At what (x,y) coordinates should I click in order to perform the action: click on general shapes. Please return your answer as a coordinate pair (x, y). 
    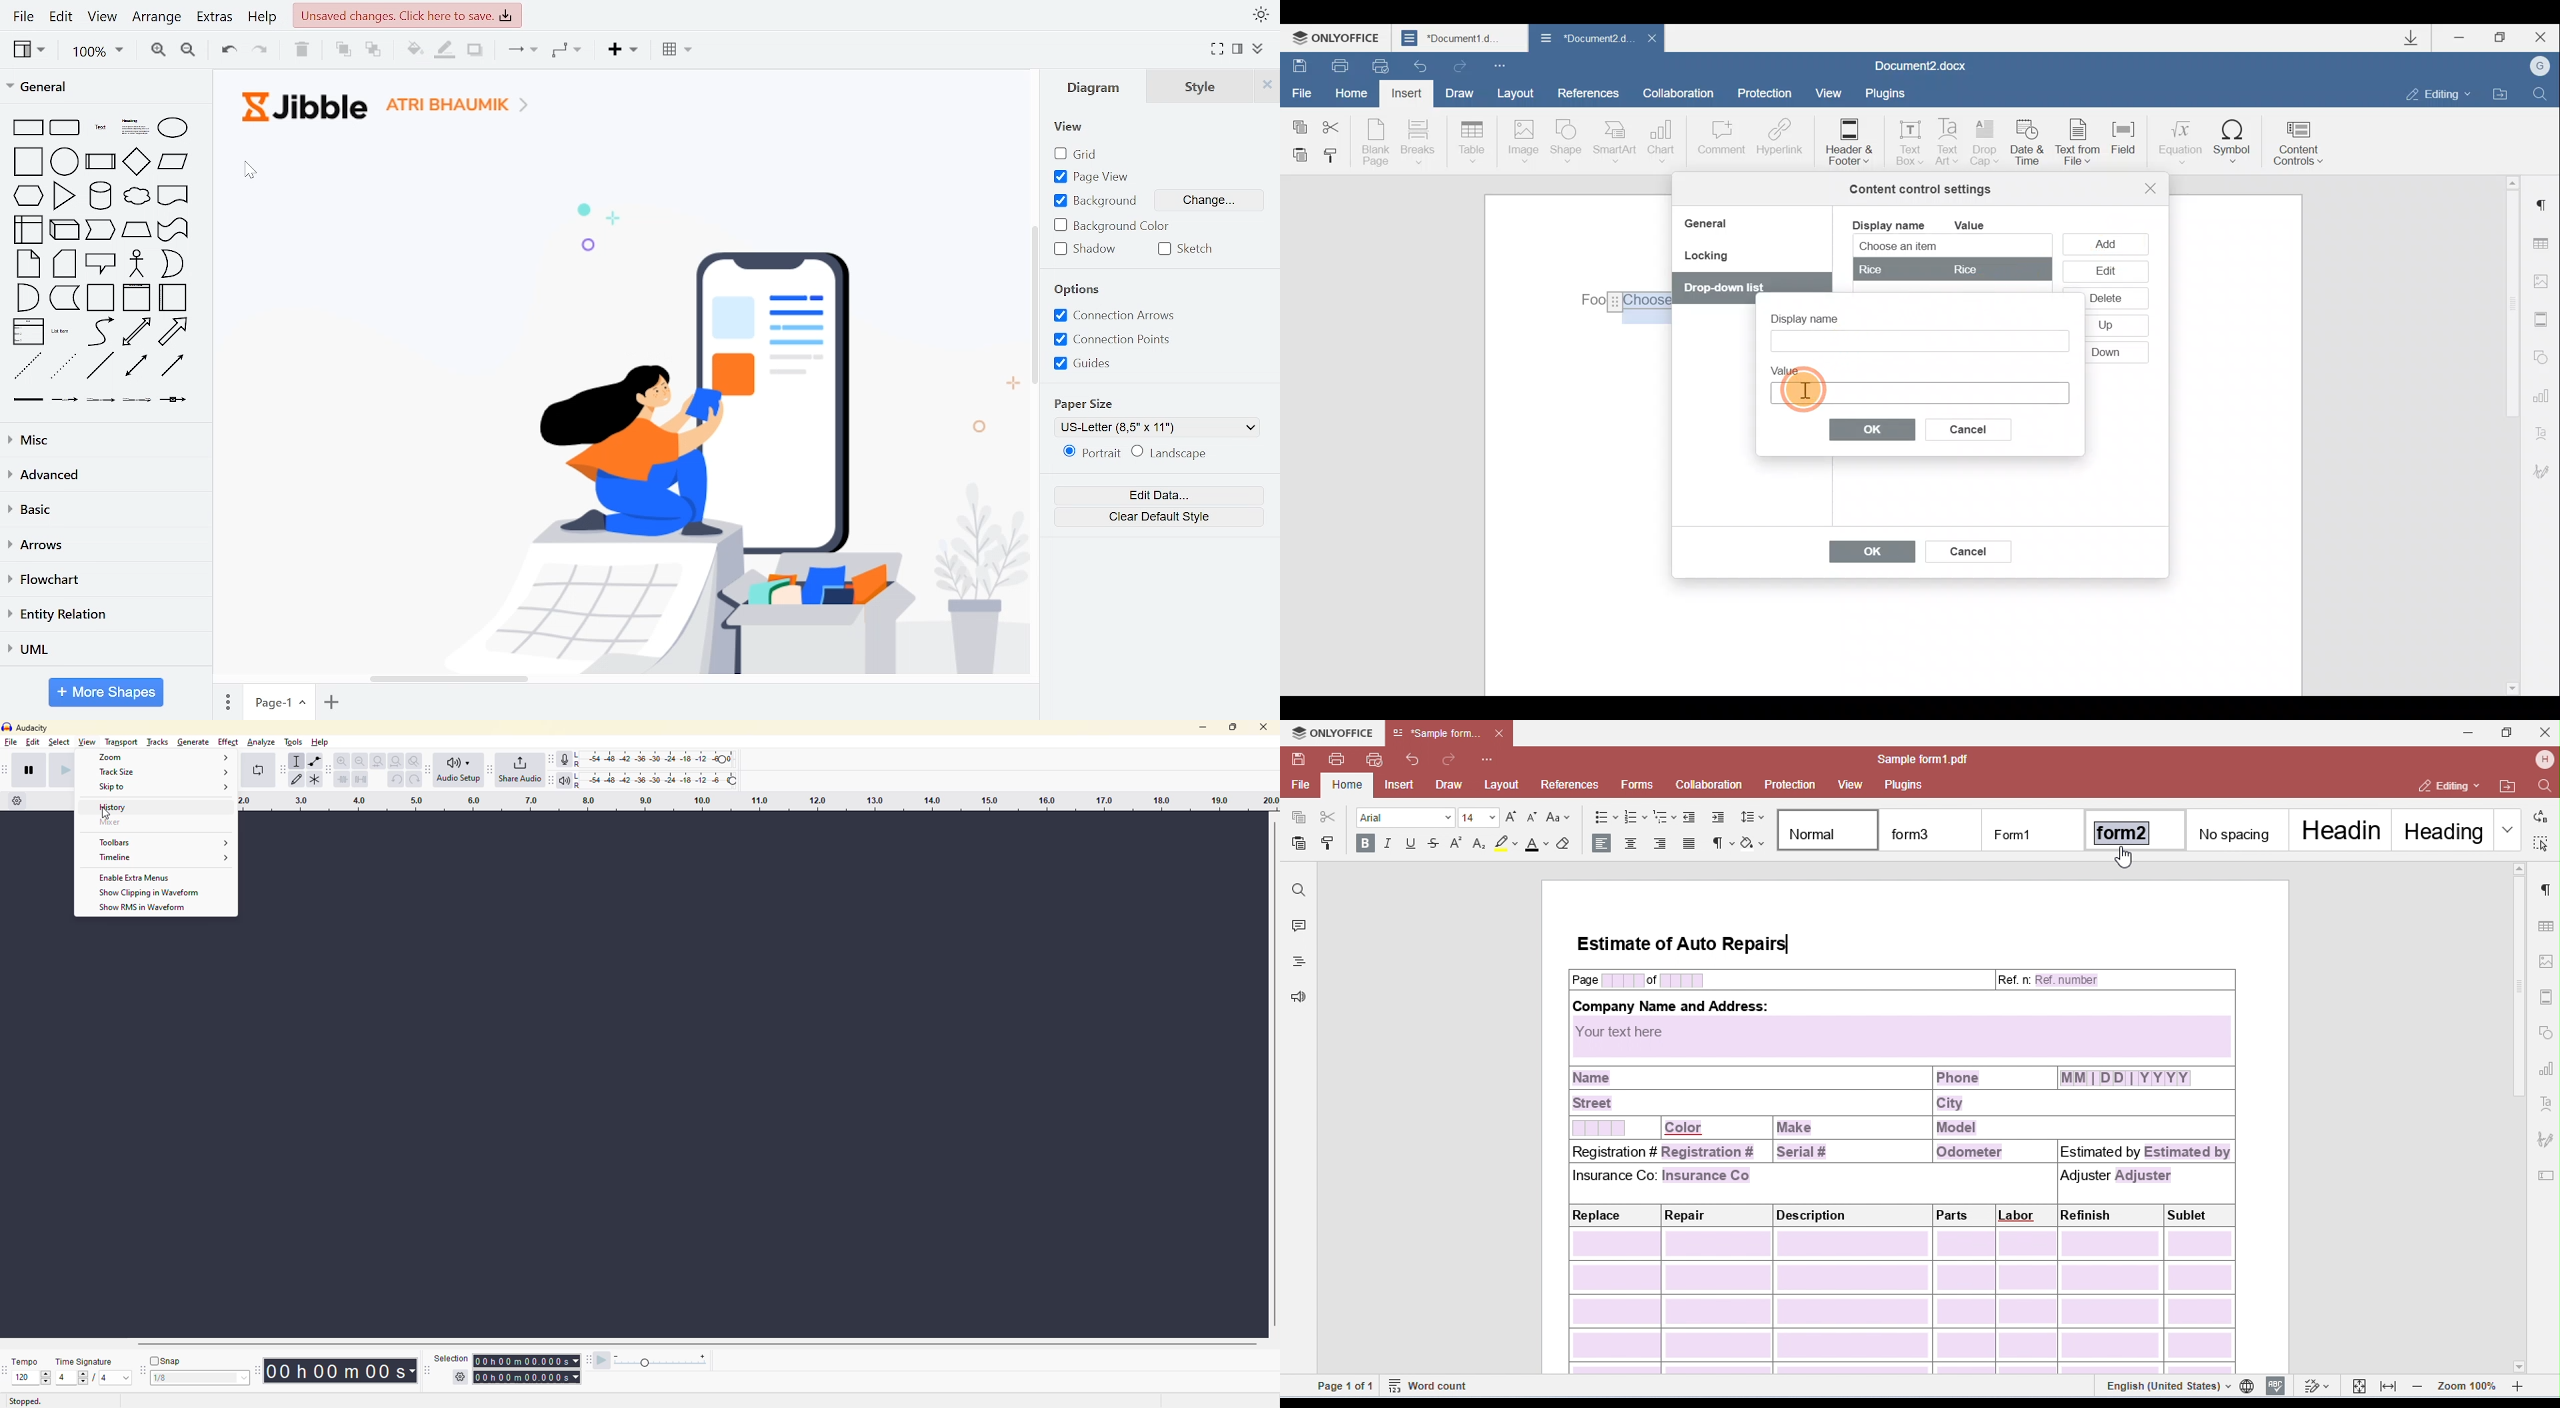
    Looking at the image, I should click on (27, 330).